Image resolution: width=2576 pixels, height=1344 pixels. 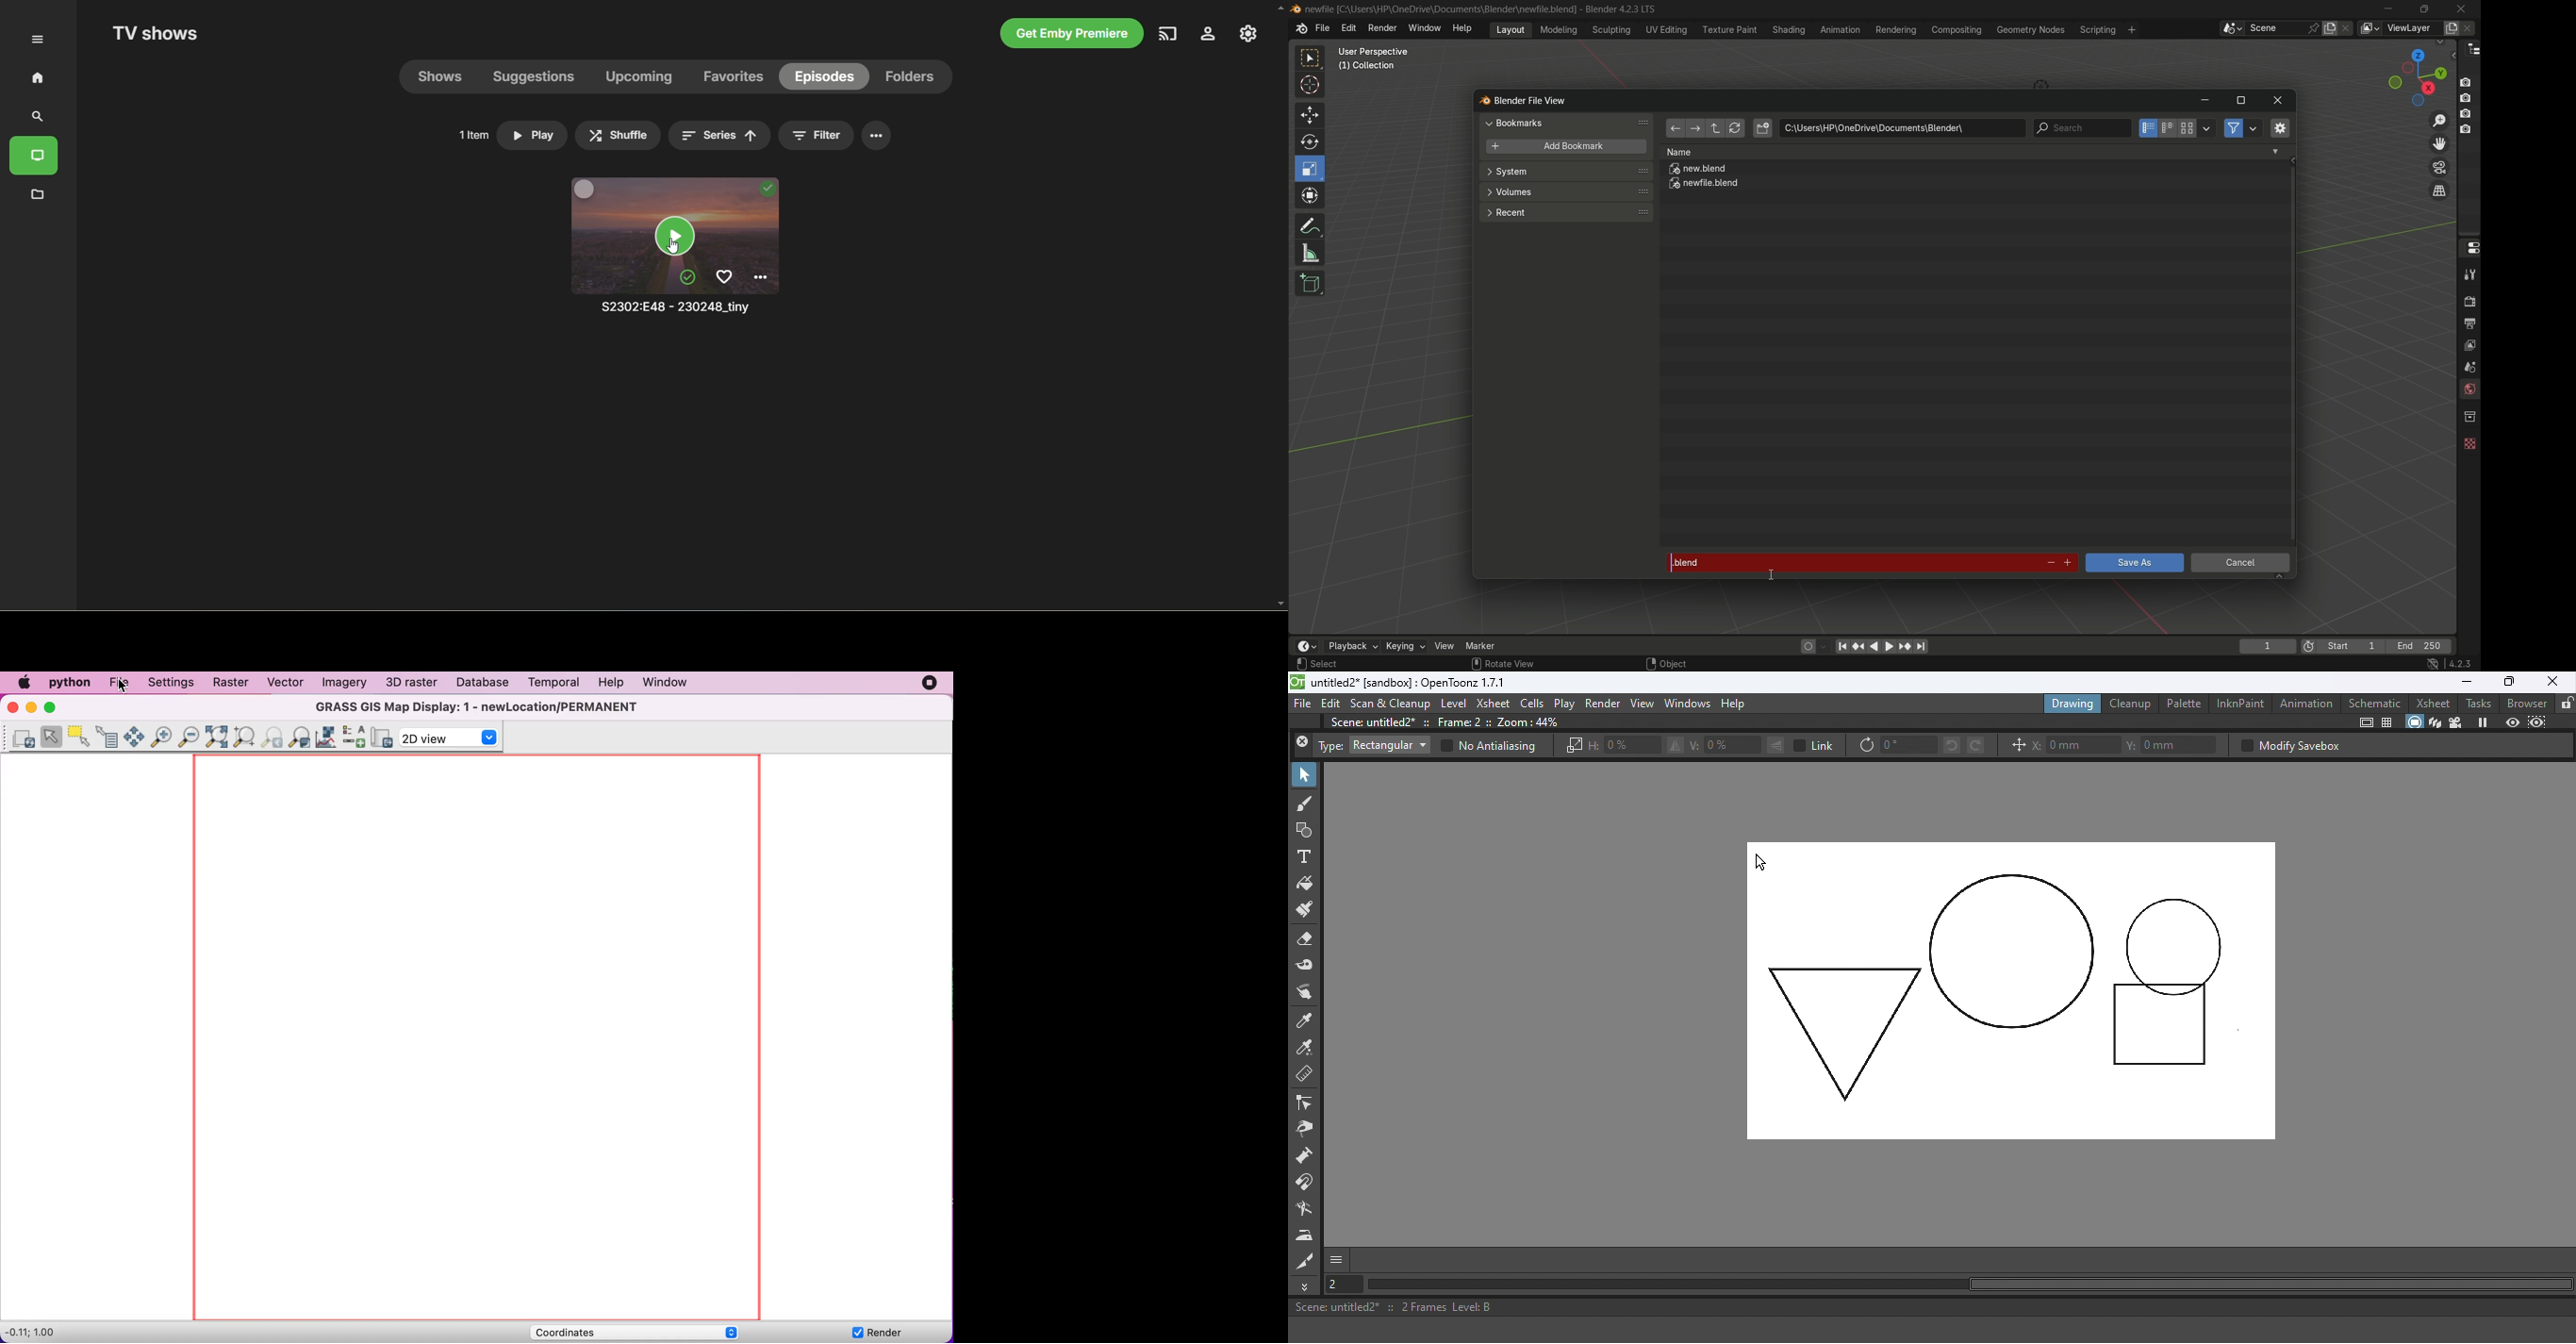 What do you see at coordinates (1532, 99) in the screenshot?
I see `blender file view` at bounding box center [1532, 99].